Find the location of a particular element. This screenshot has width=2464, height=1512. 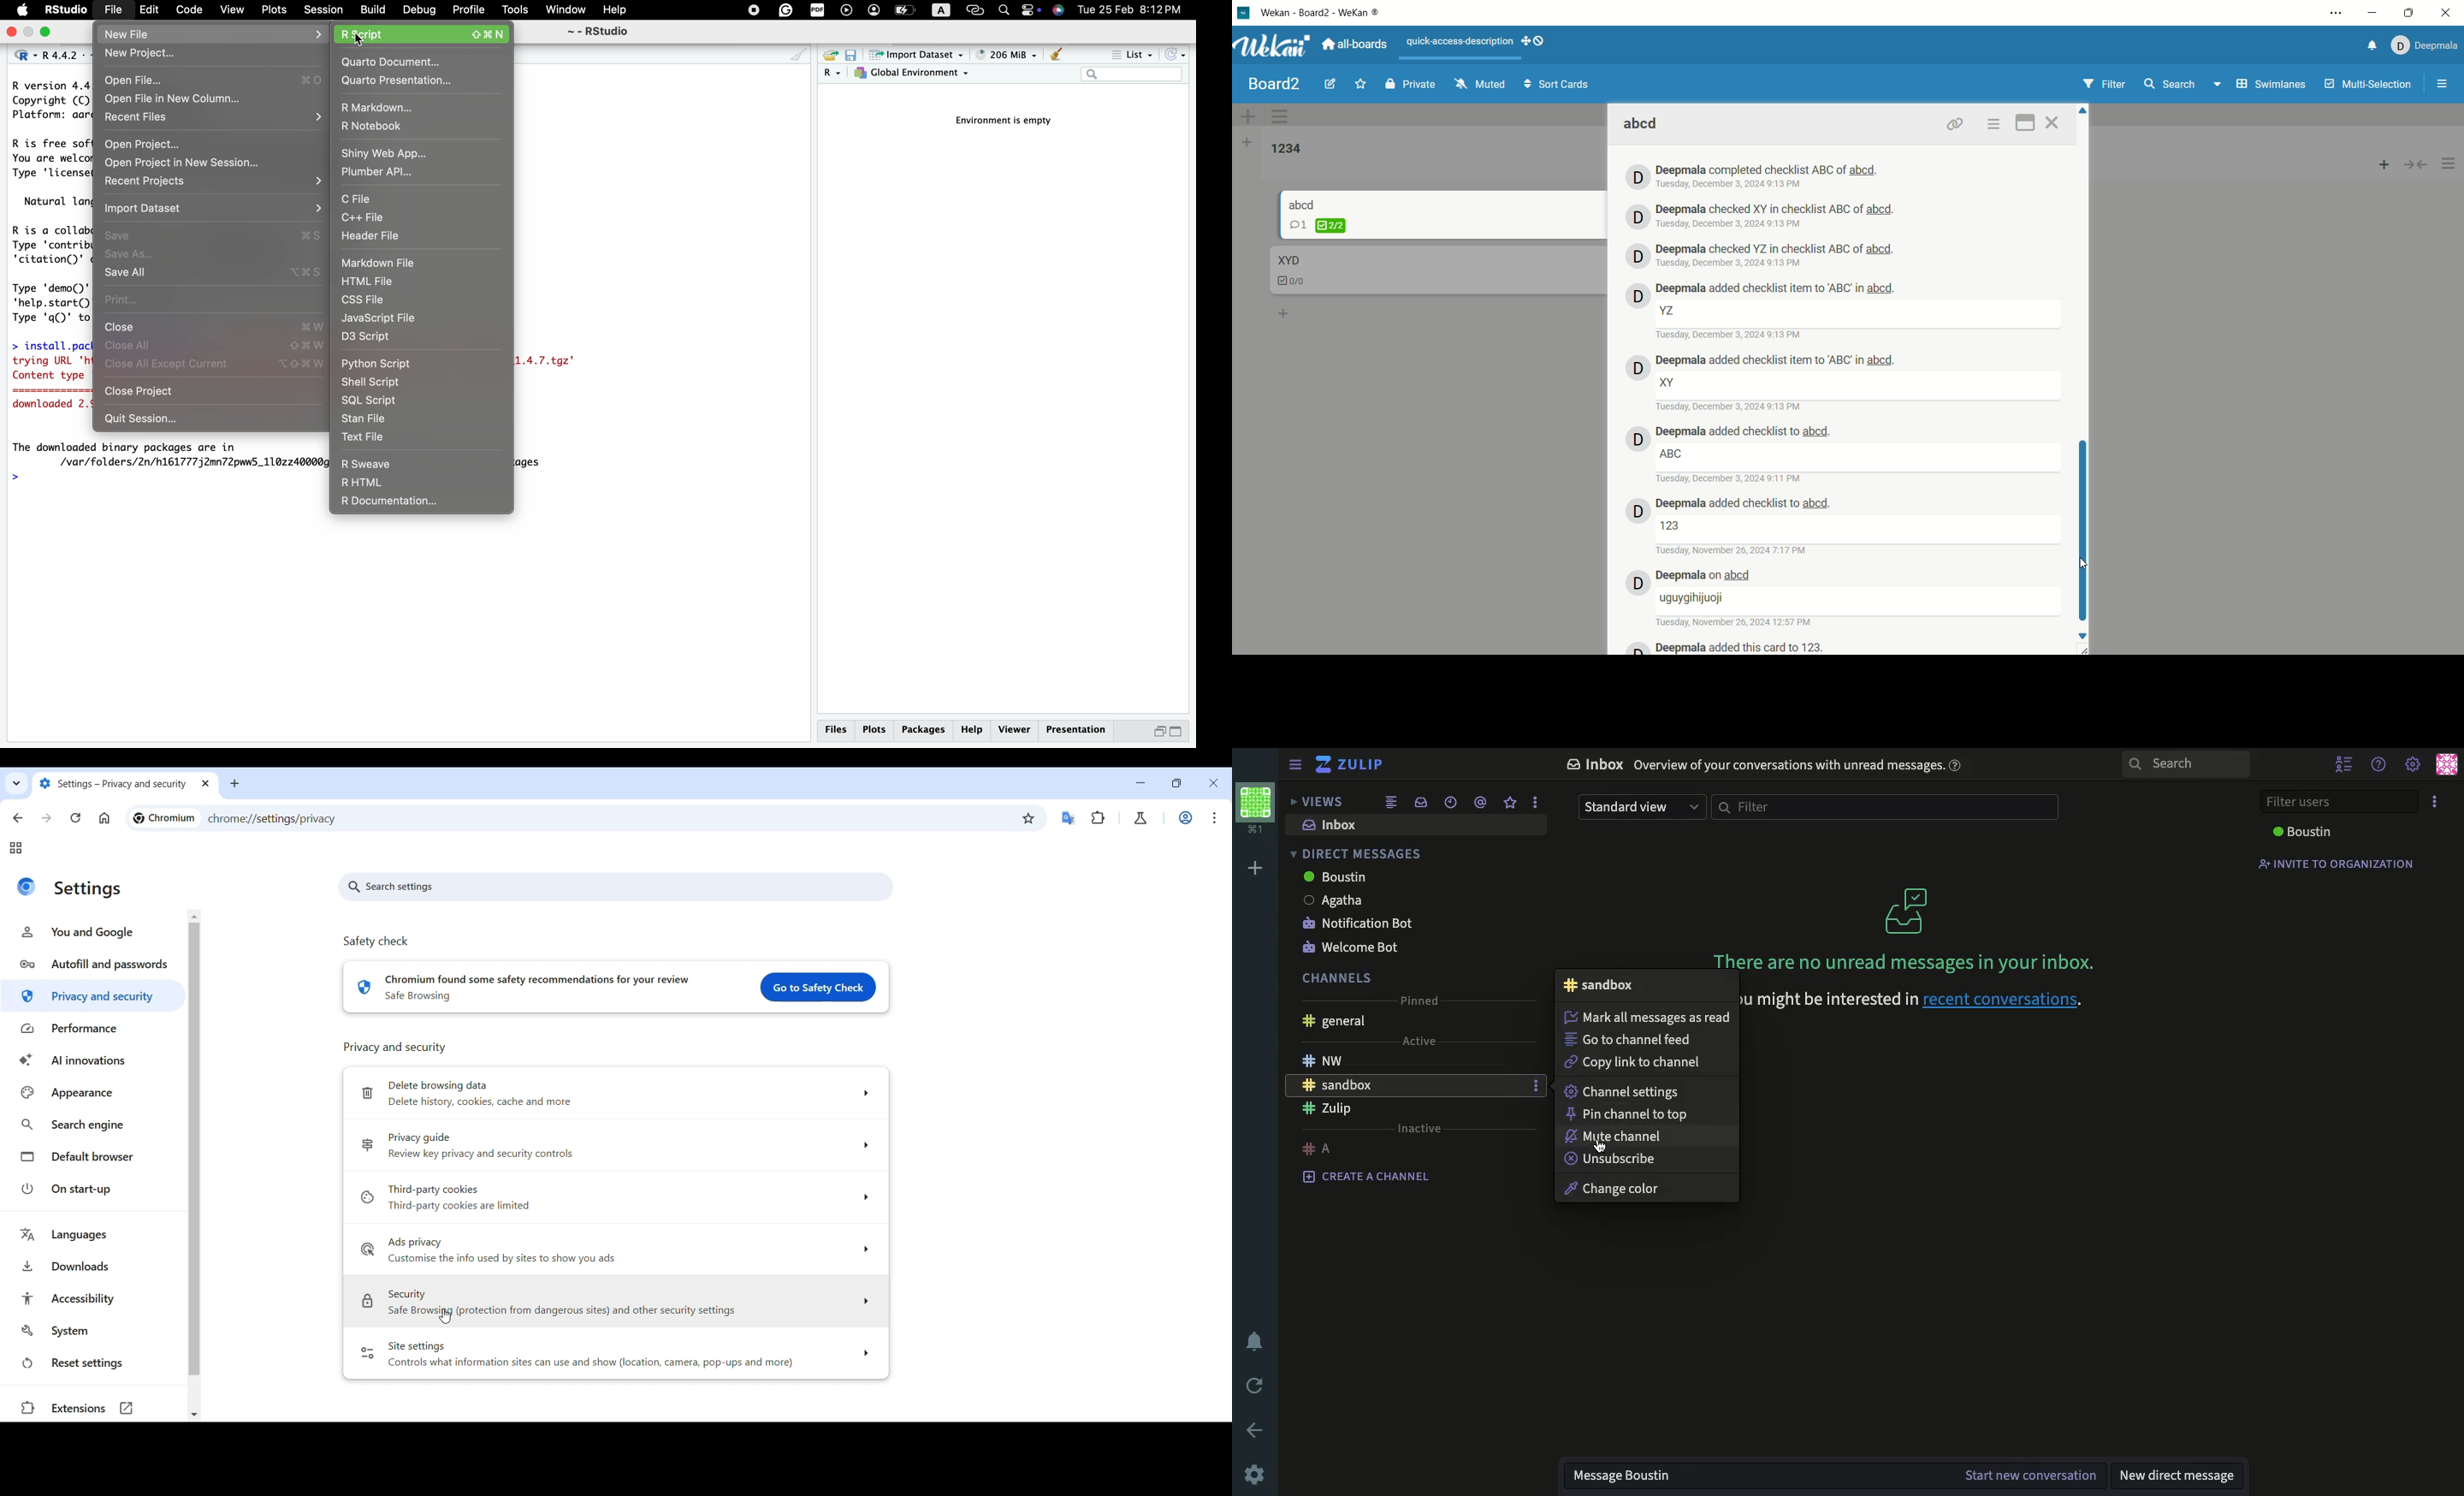

text file is located at coordinates (410, 437).